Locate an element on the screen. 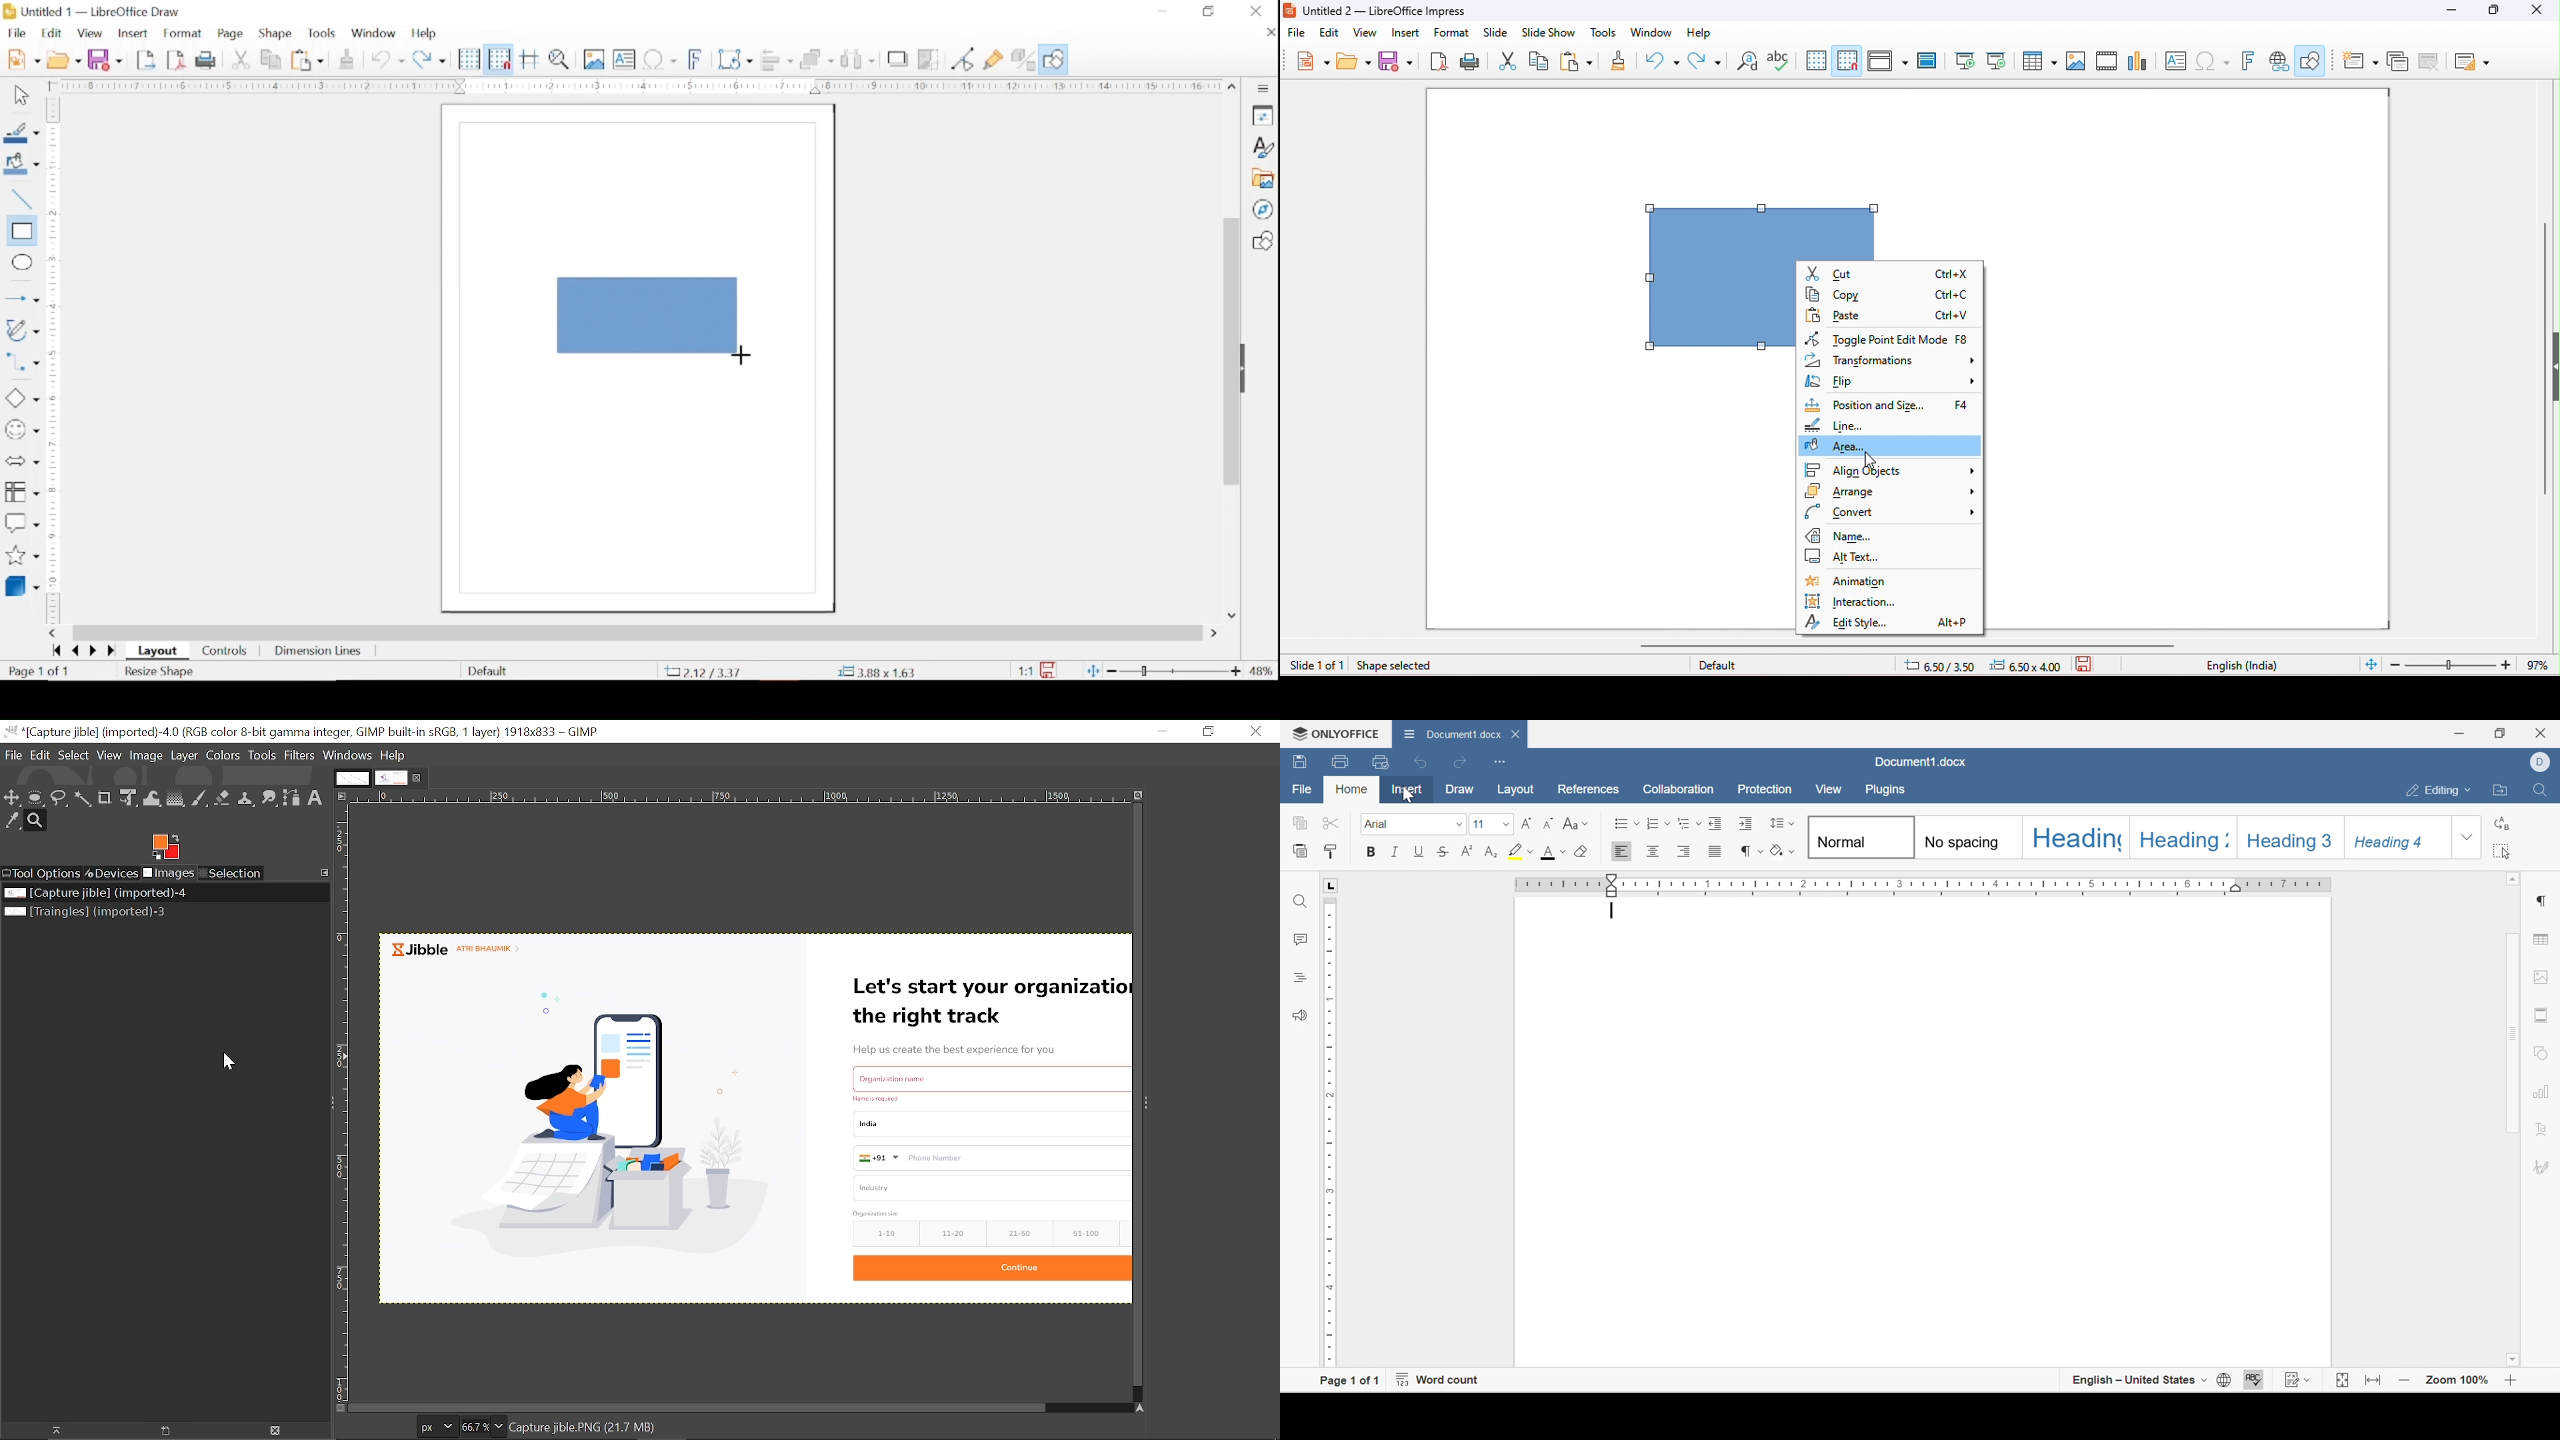 The image size is (2576, 1456). Ruler is located at coordinates (1327, 1133).